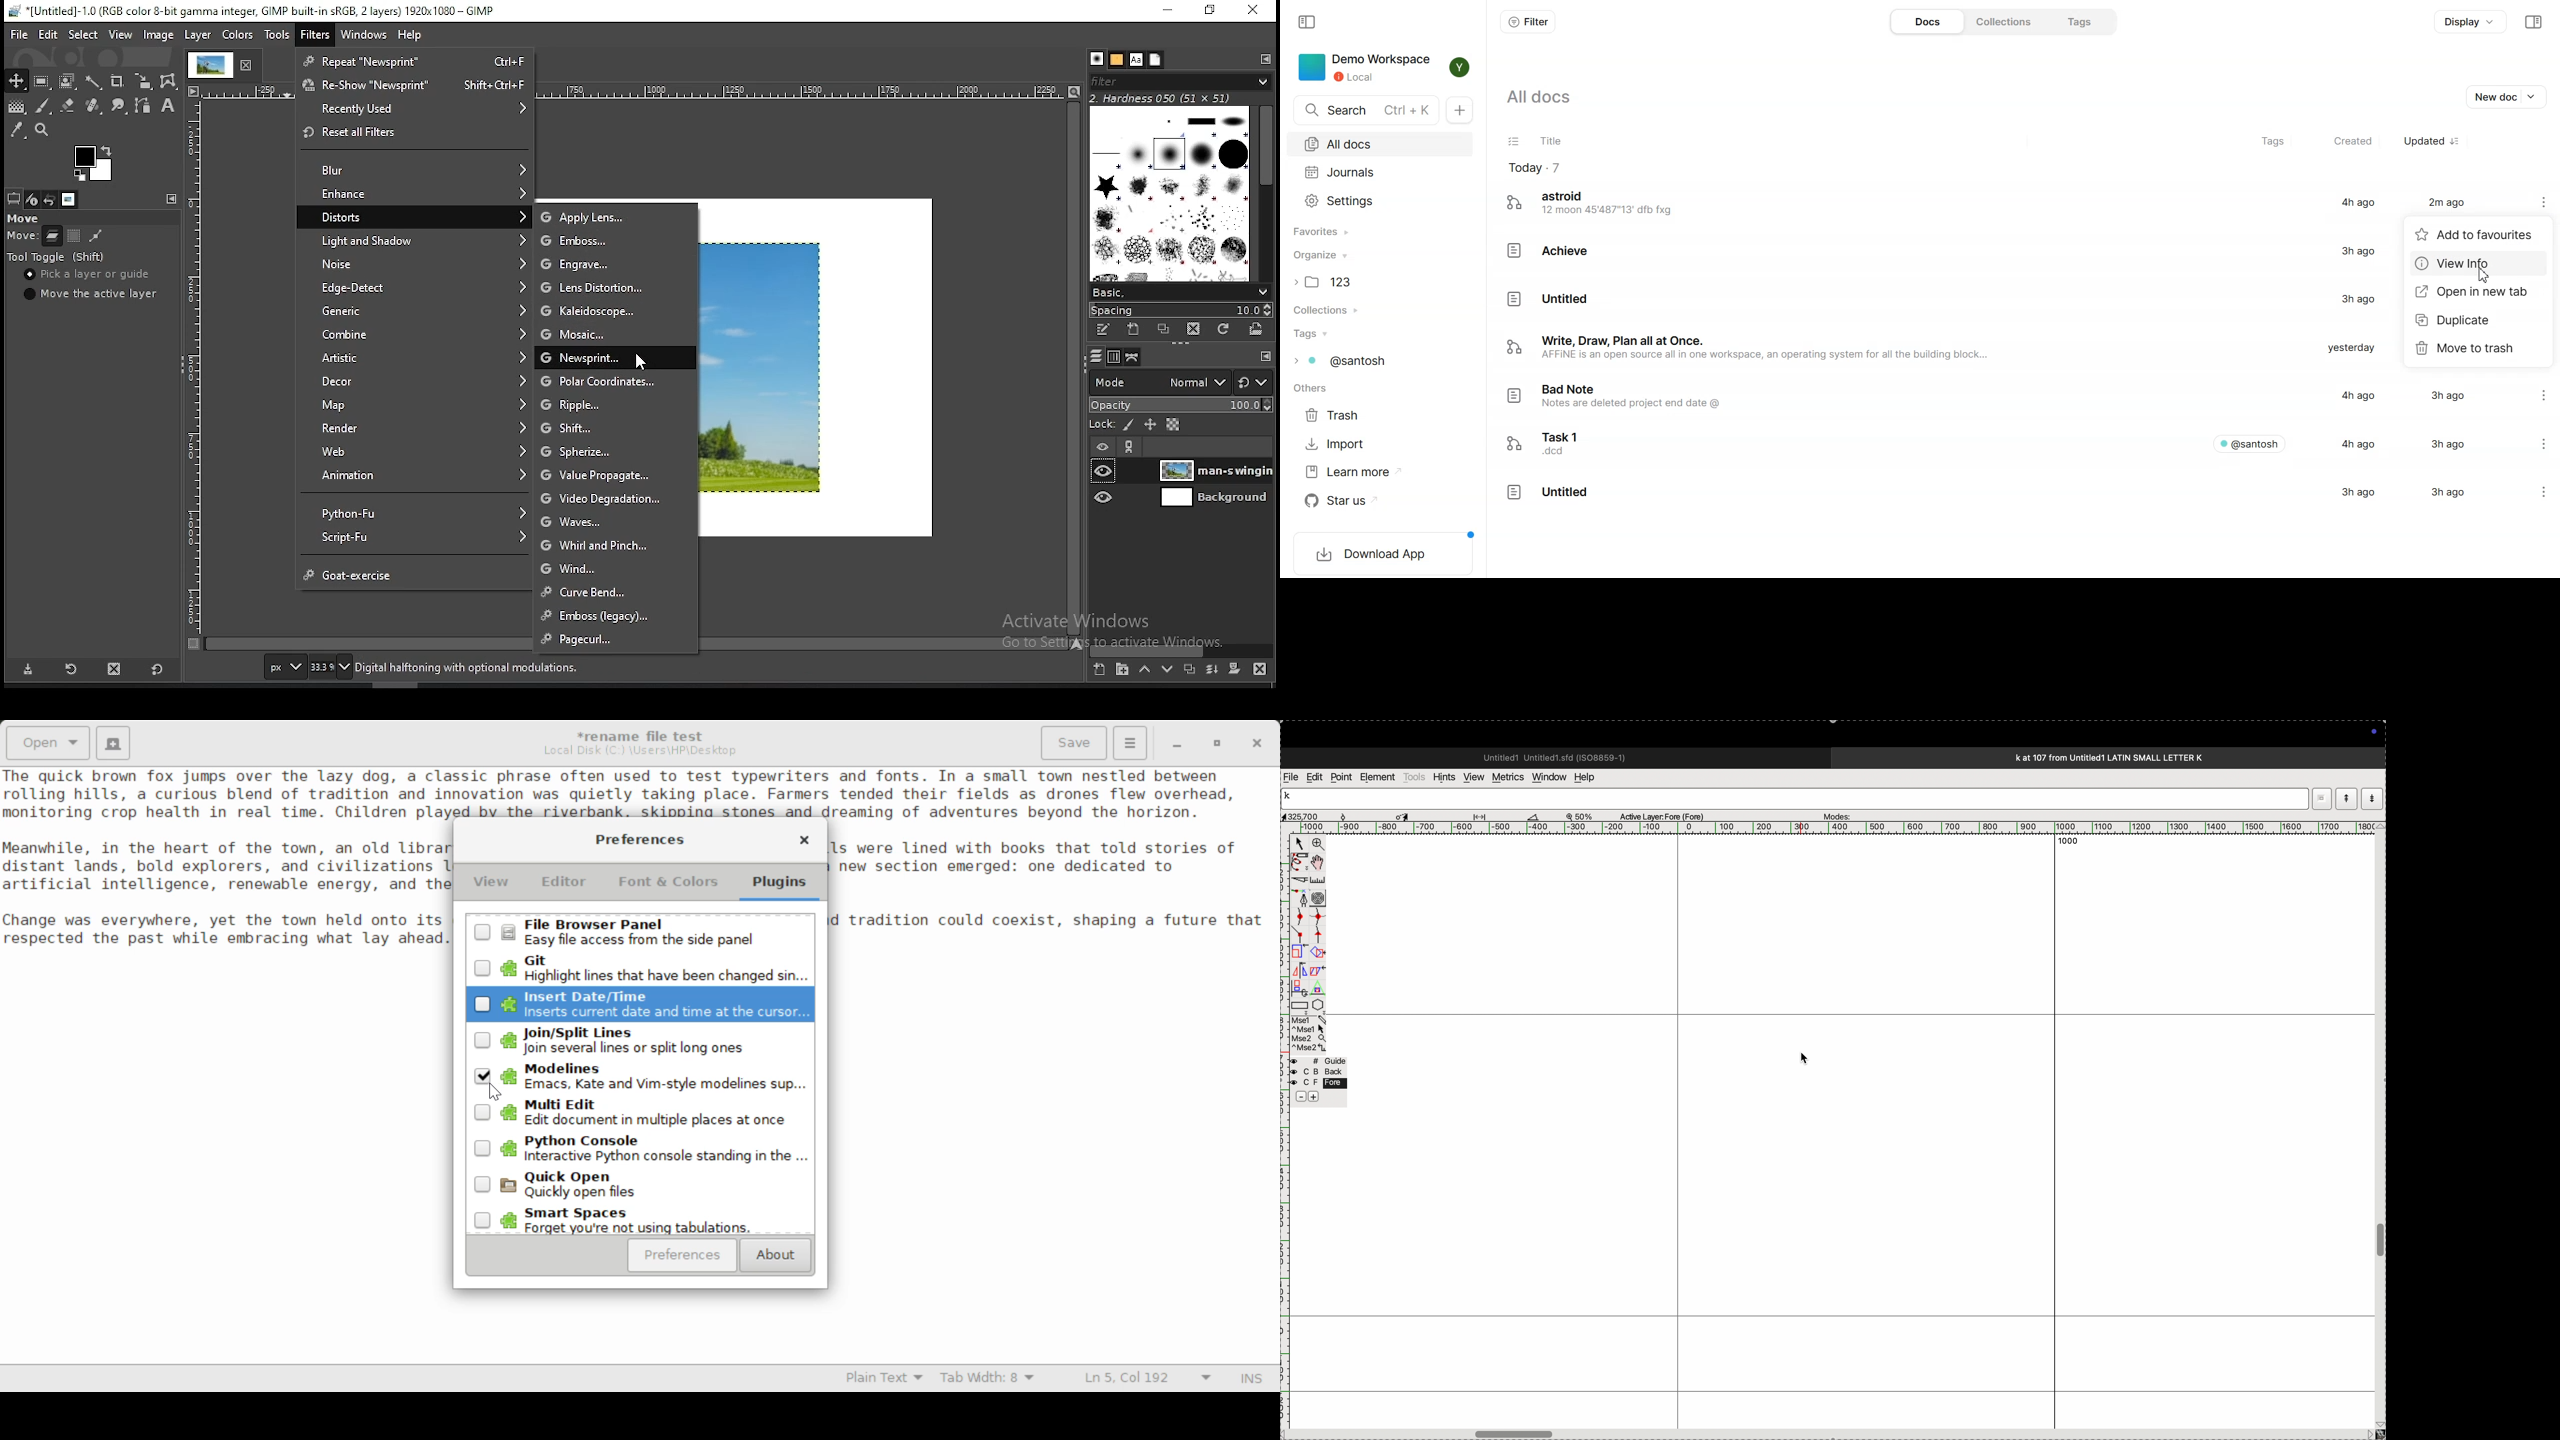 The height and width of the screenshot is (1456, 2576). I want to click on image, so click(159, 35).